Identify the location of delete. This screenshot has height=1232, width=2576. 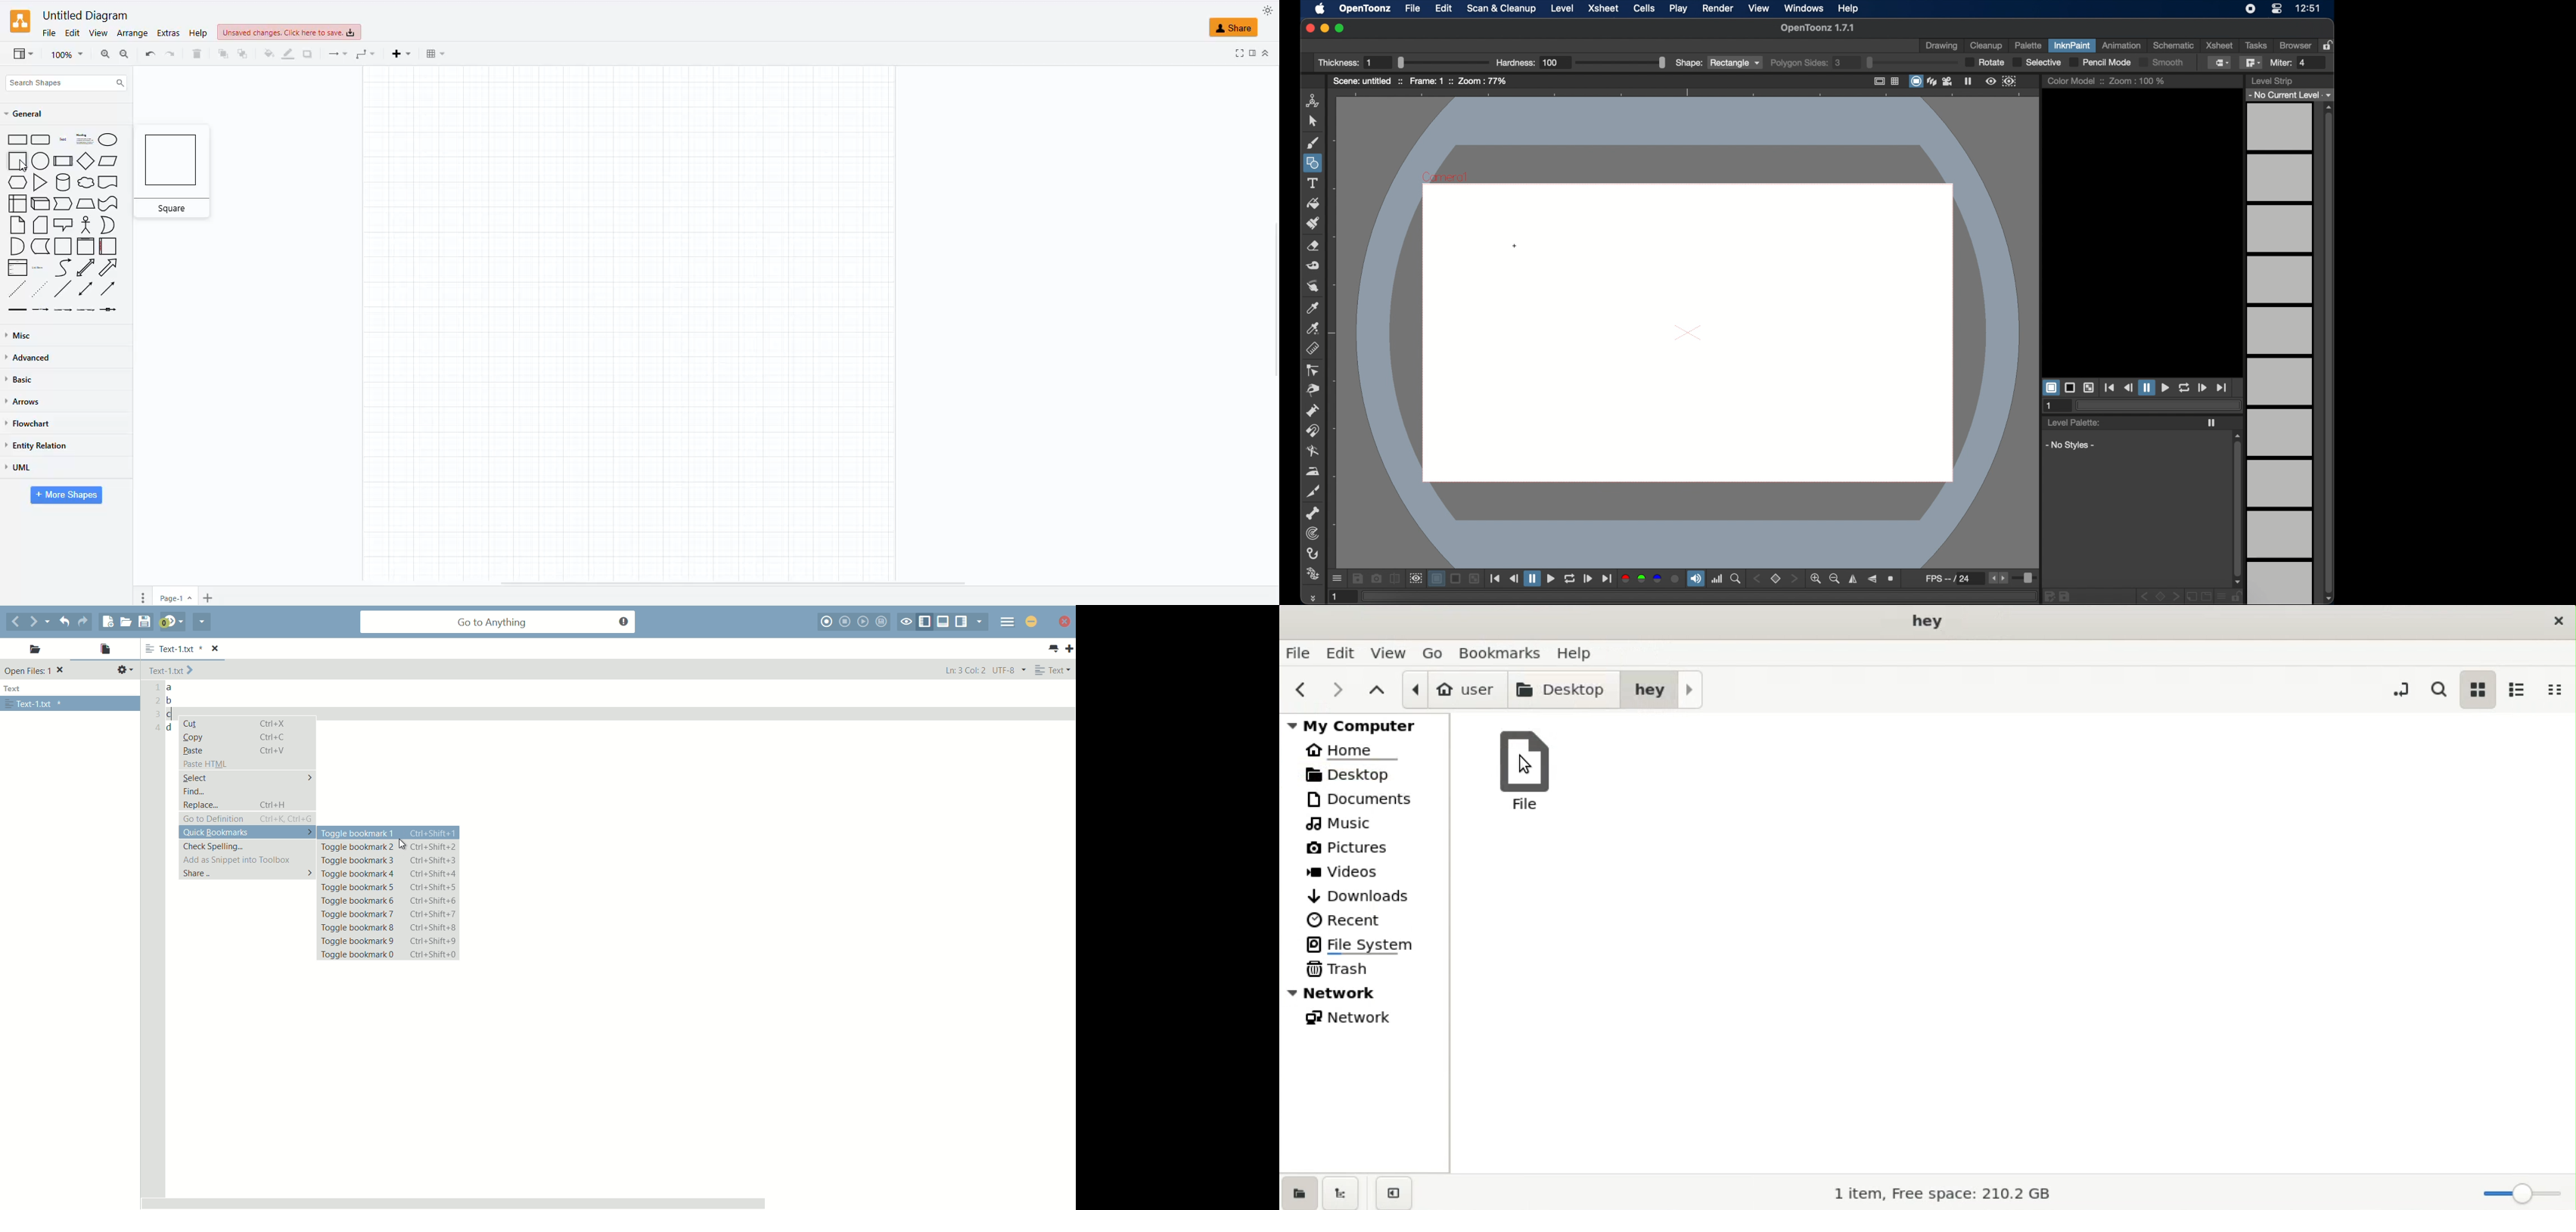
(197, 56).